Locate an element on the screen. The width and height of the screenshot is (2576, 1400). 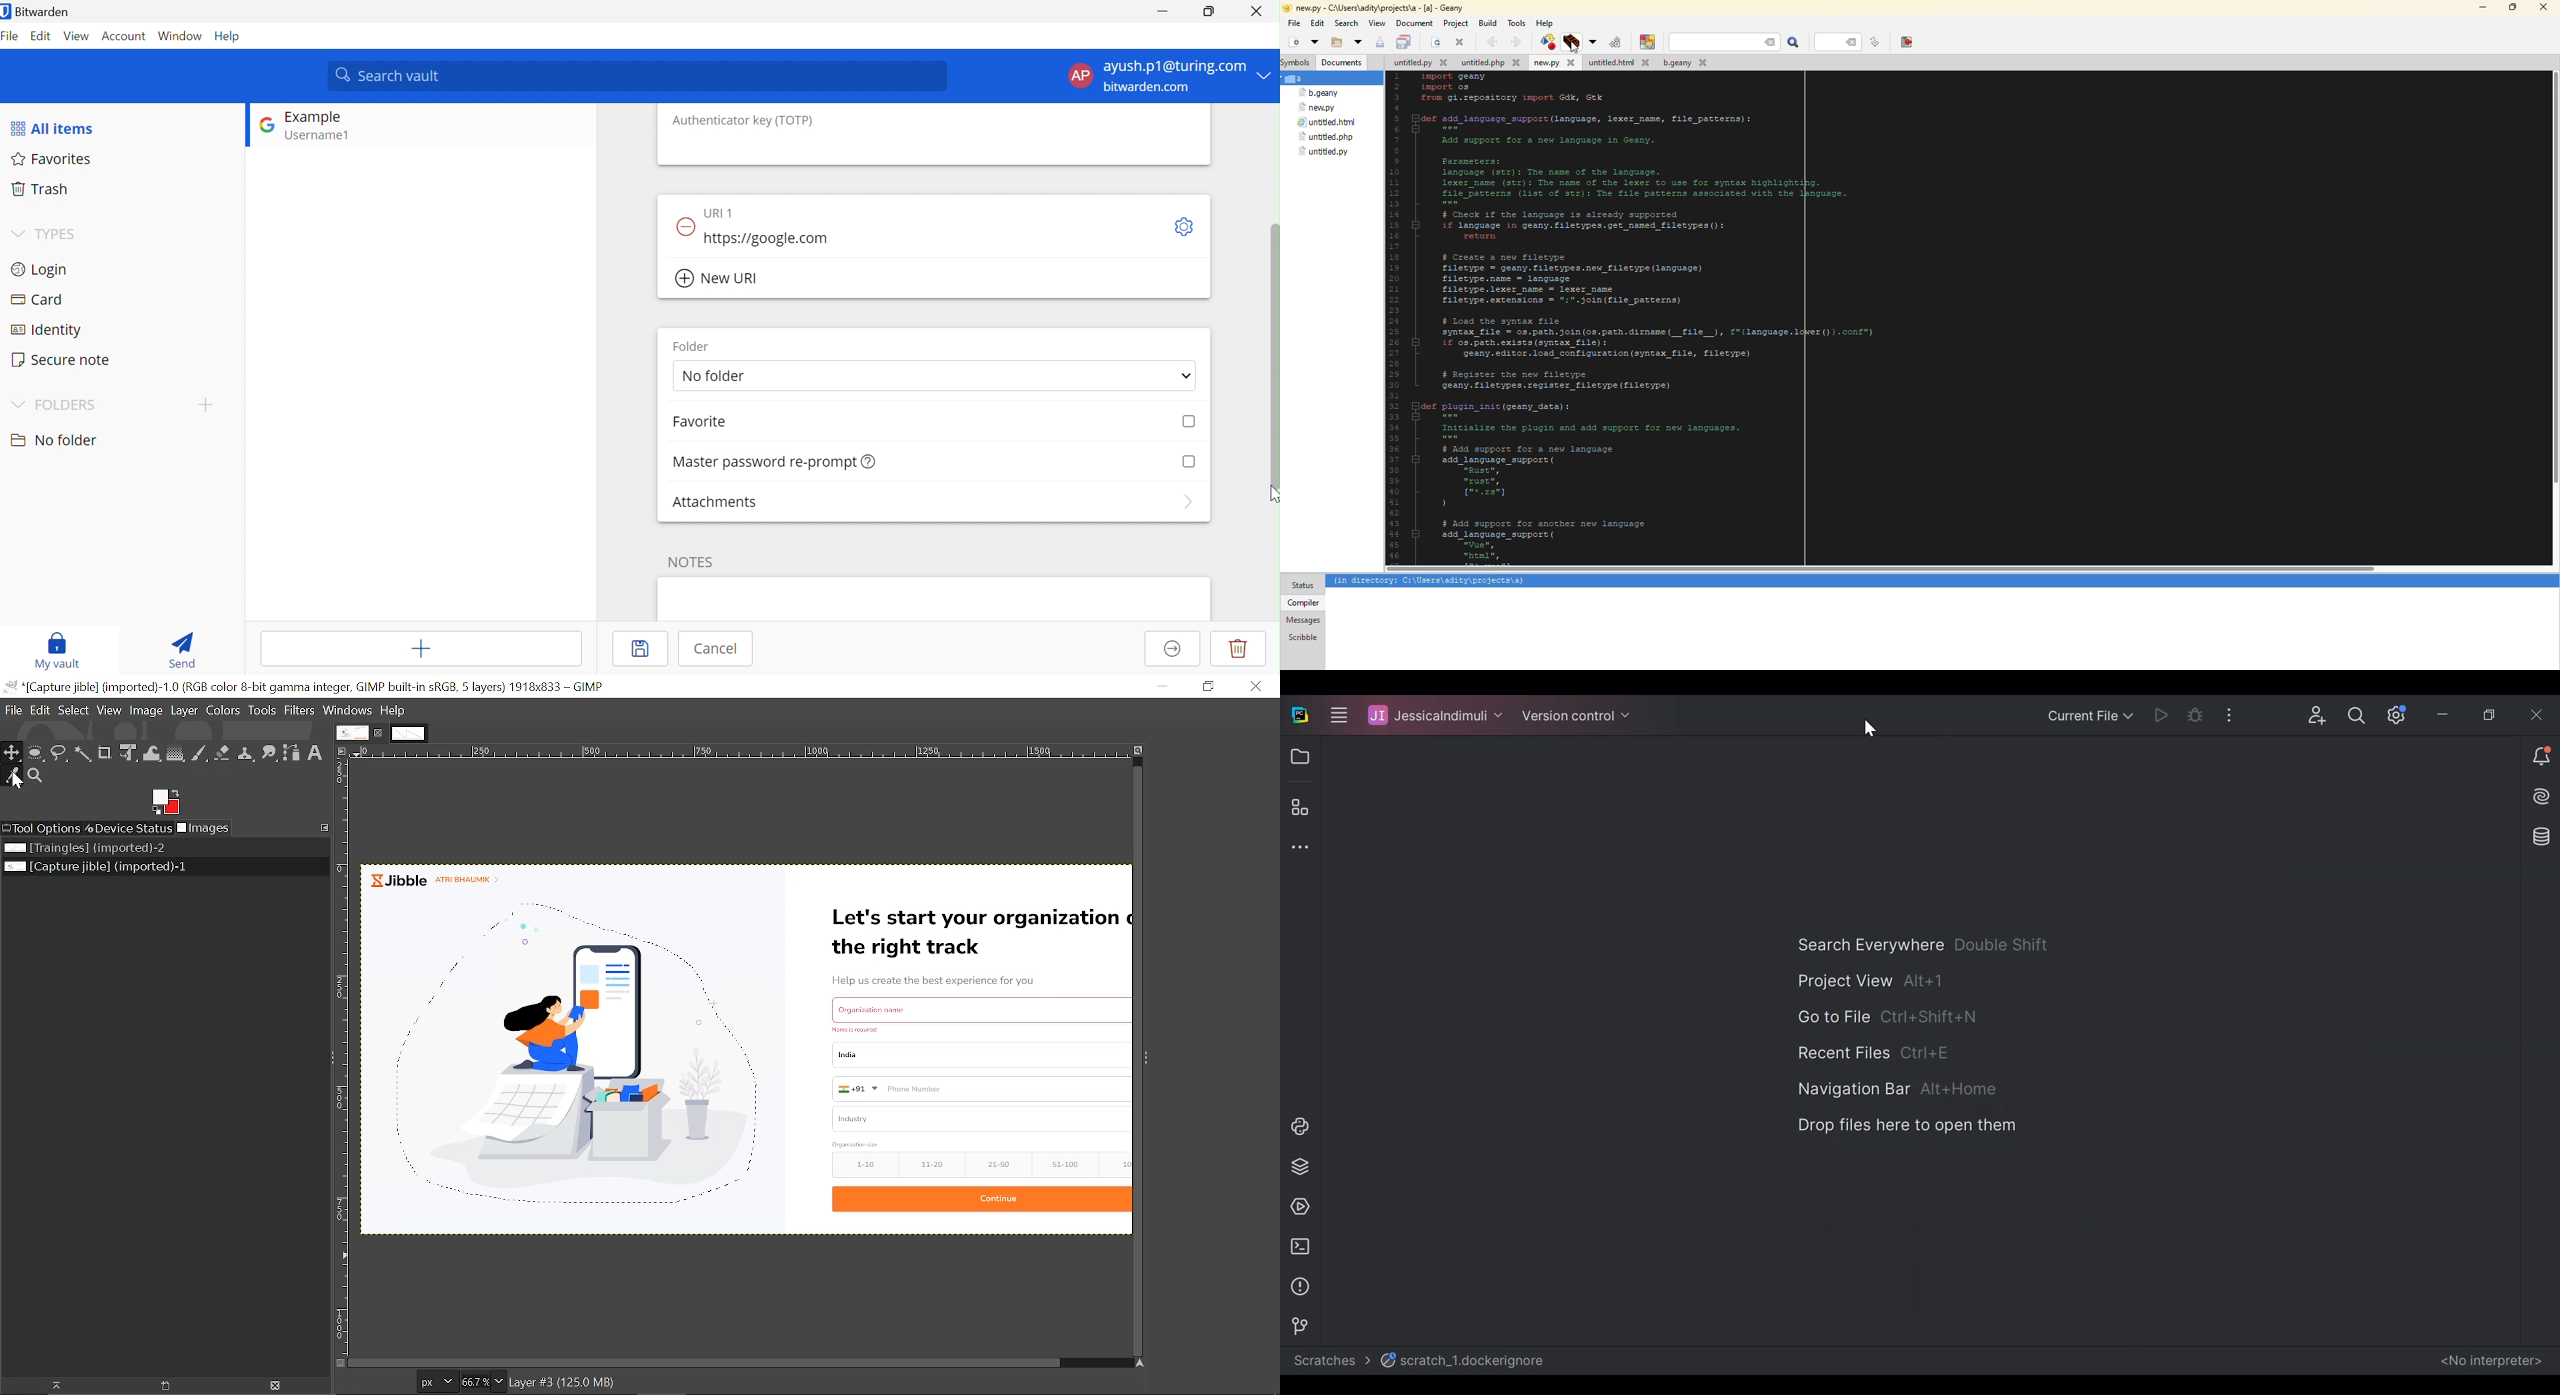
Close current tab is located at coordinates (379, 733).